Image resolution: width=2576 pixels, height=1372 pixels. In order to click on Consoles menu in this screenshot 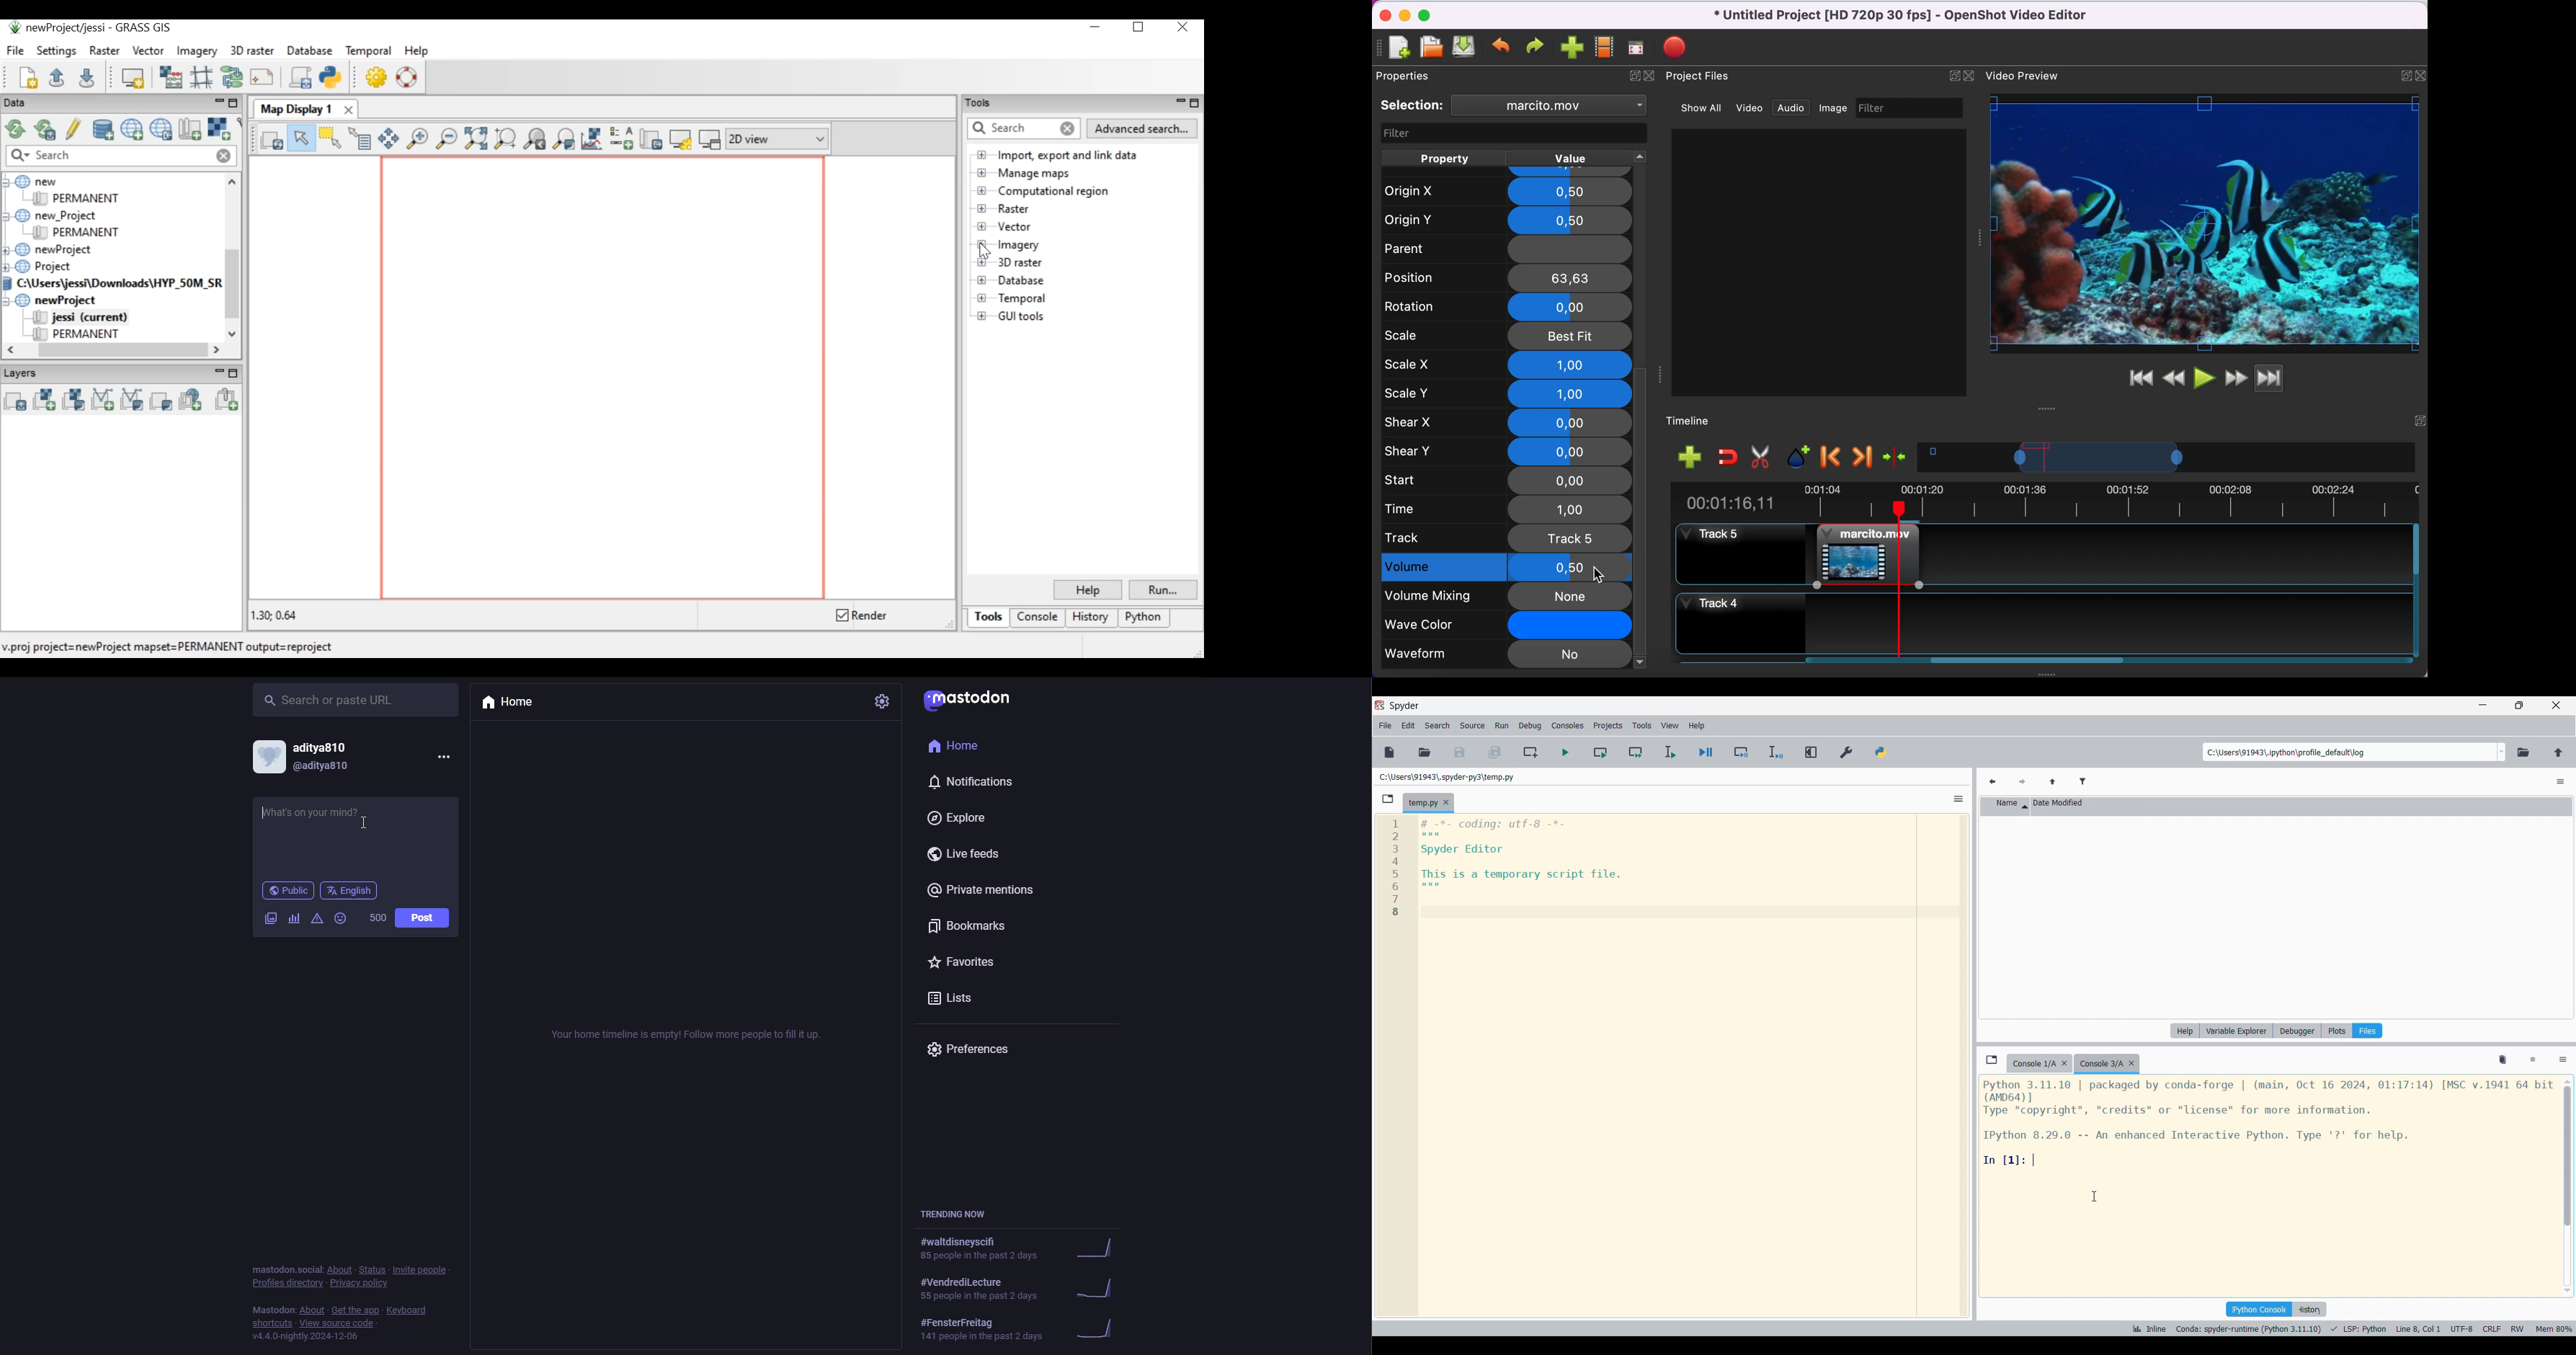, I will do `click(1567, 726)`.